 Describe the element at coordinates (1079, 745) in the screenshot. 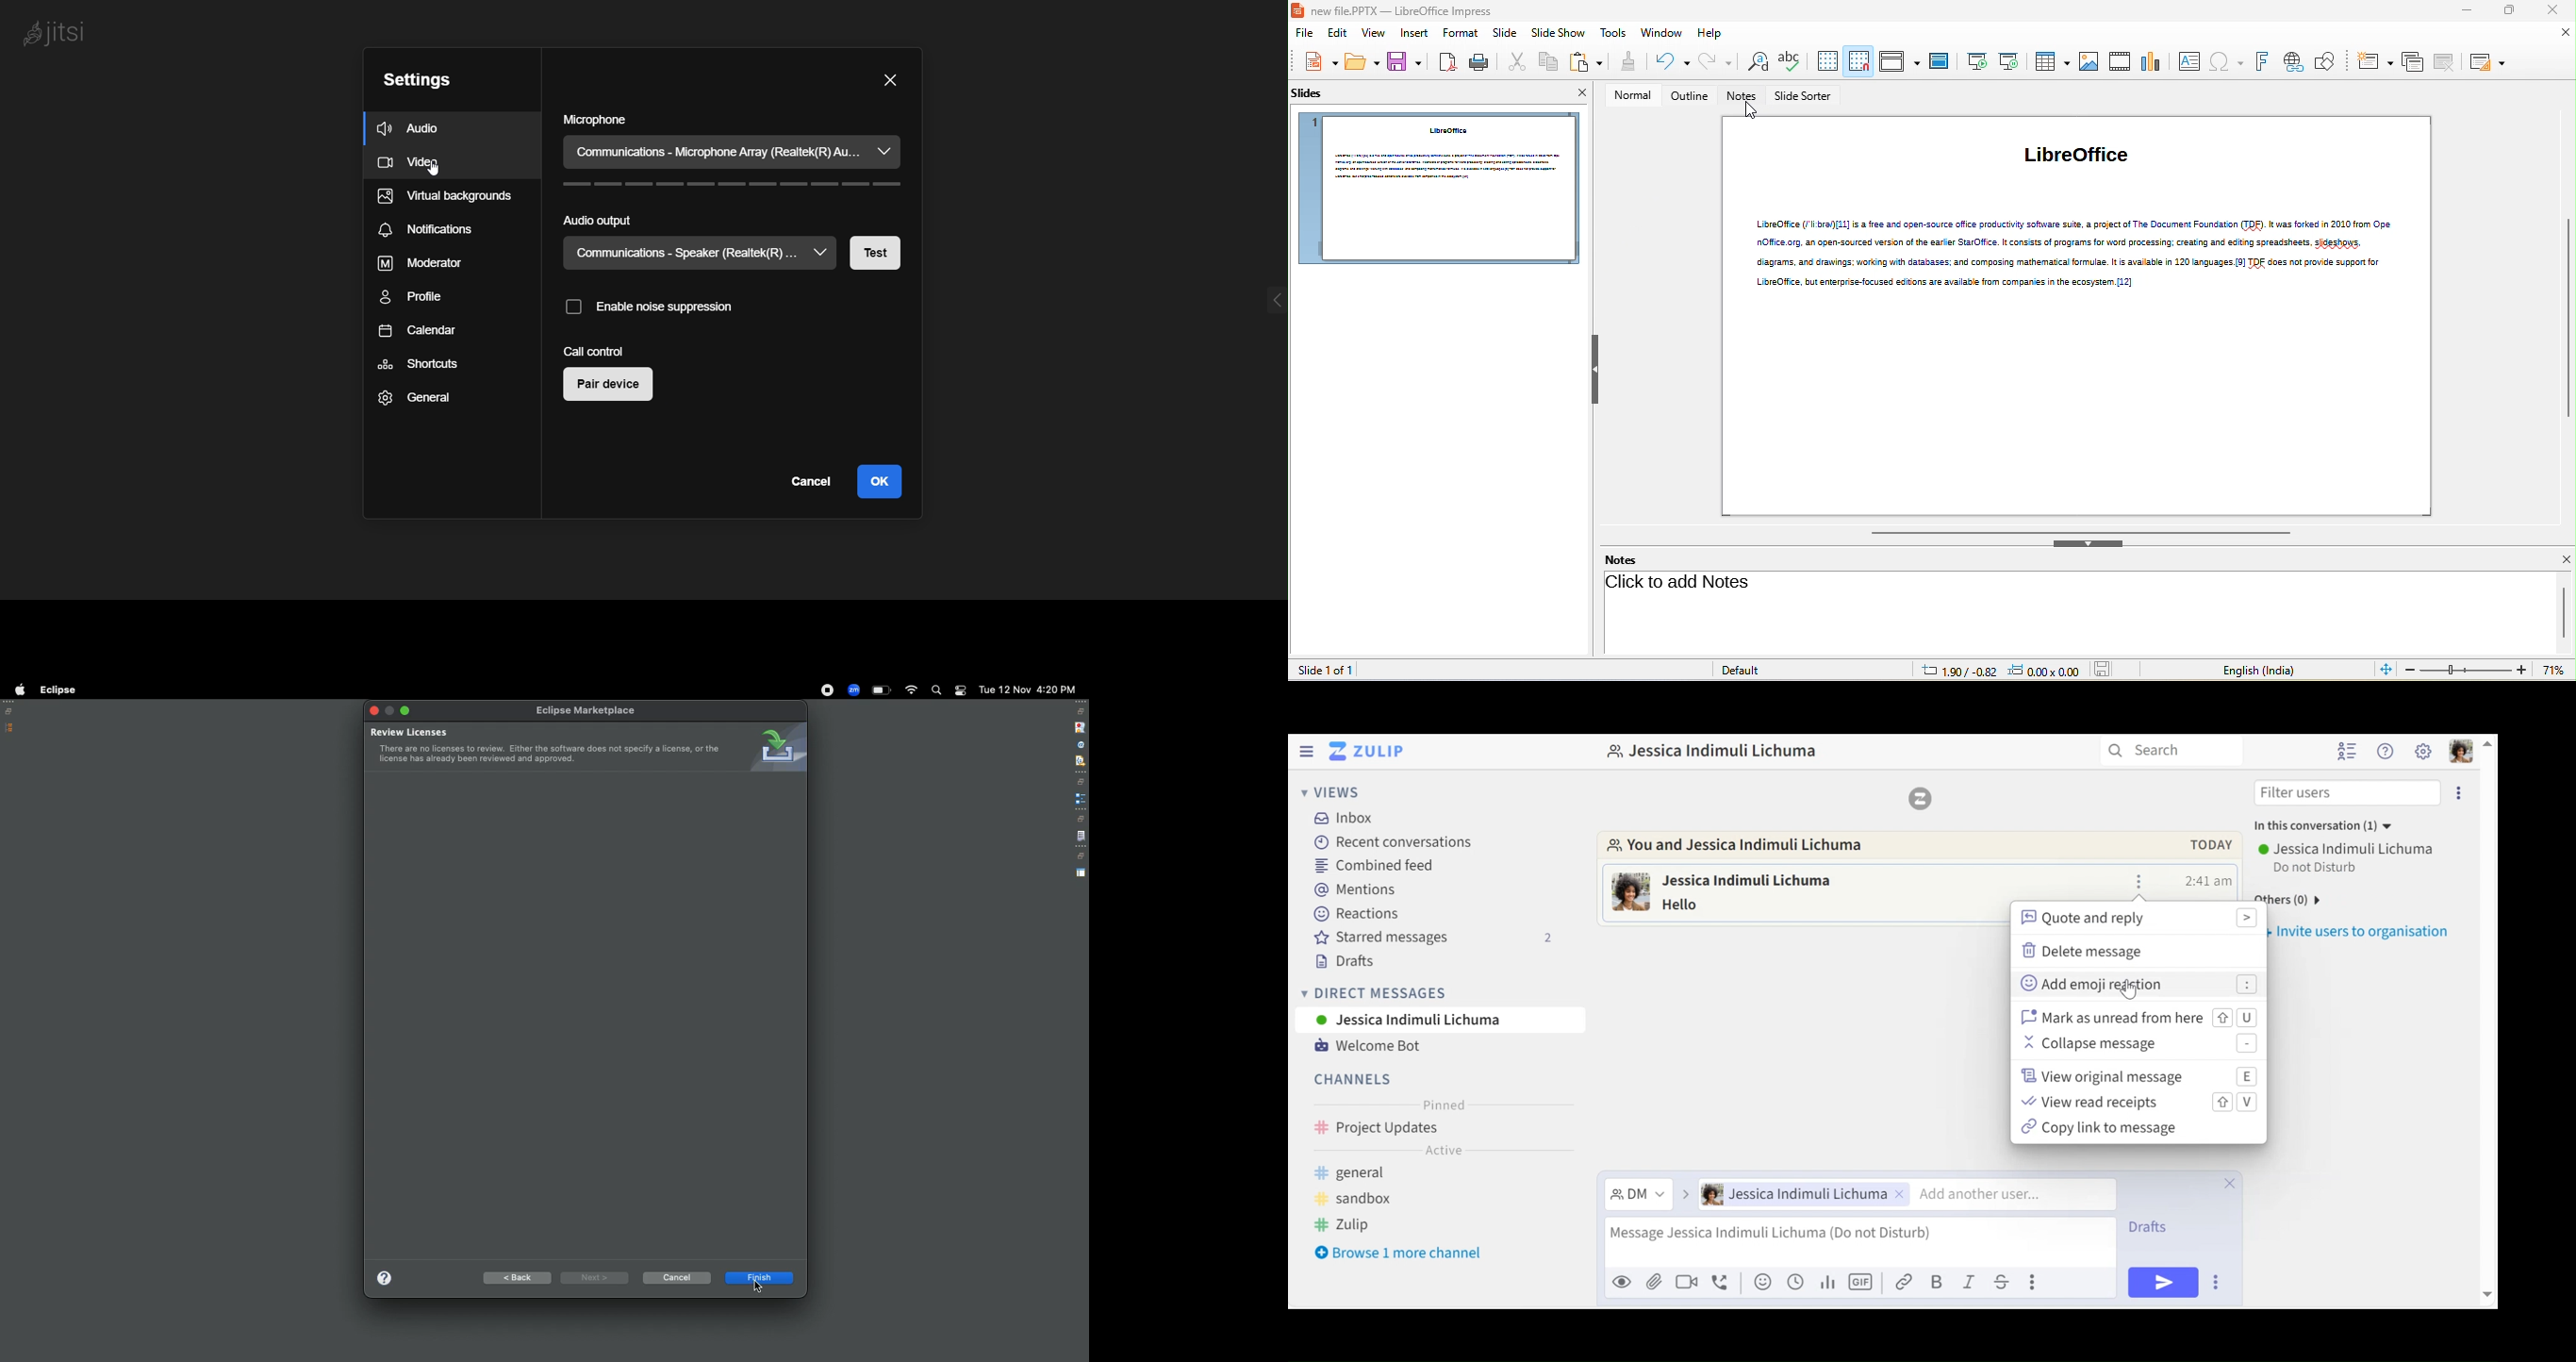

I see `attribute` at that location.